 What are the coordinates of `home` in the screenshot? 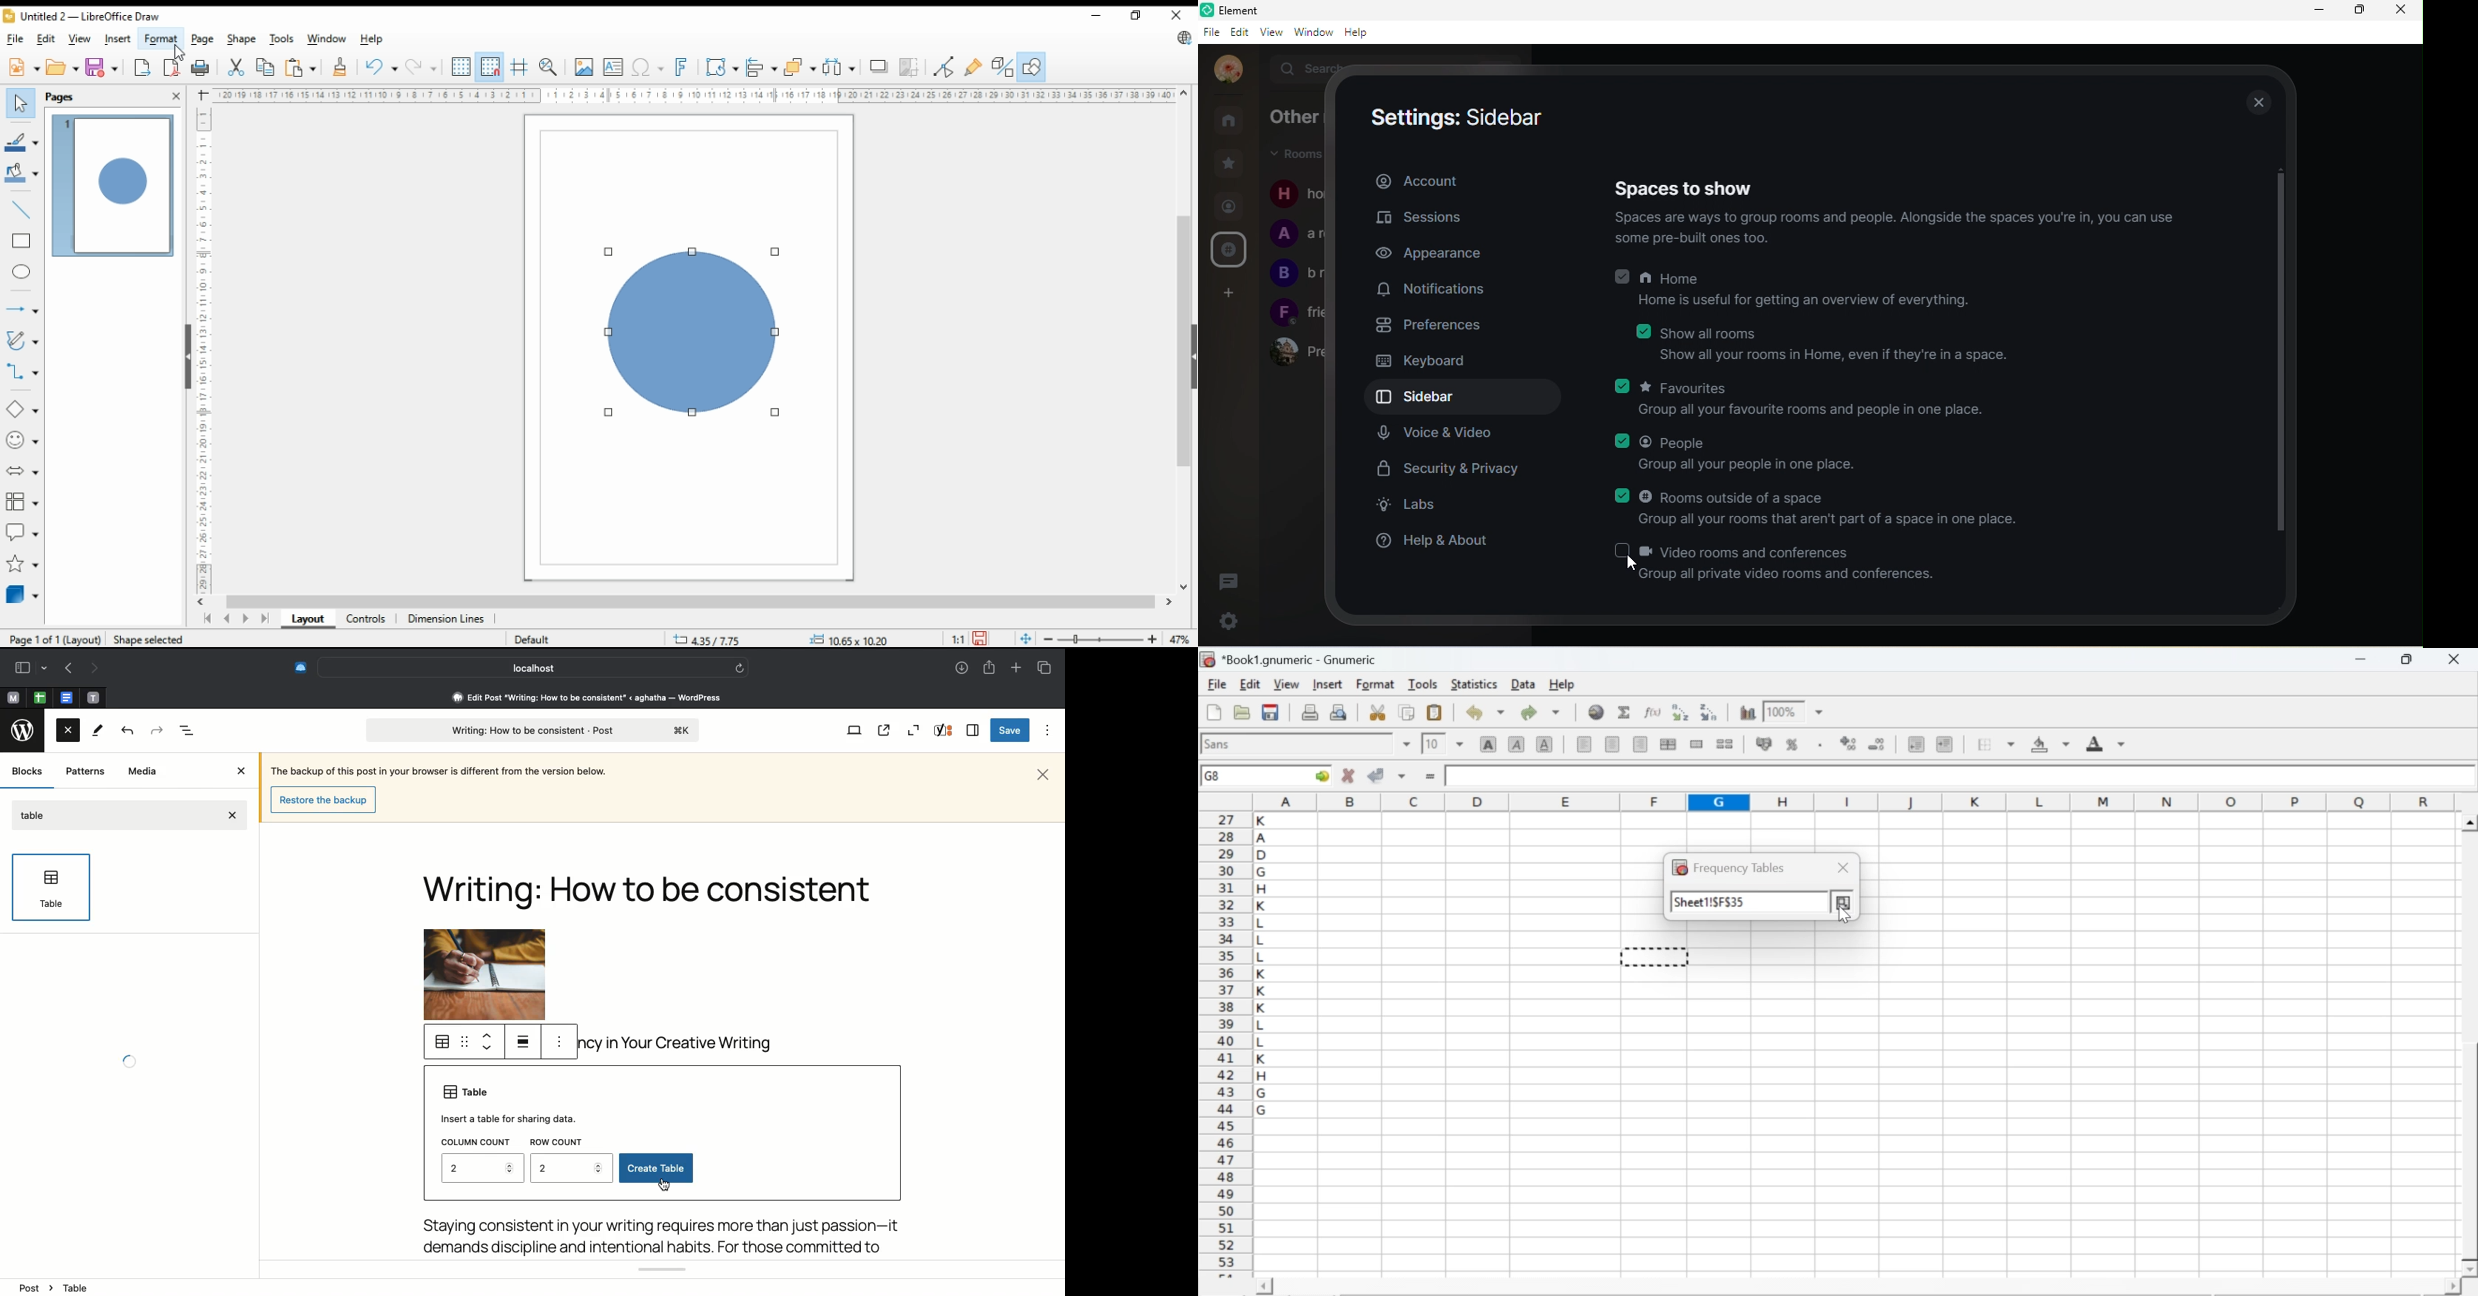 It's located at (1802, 292).